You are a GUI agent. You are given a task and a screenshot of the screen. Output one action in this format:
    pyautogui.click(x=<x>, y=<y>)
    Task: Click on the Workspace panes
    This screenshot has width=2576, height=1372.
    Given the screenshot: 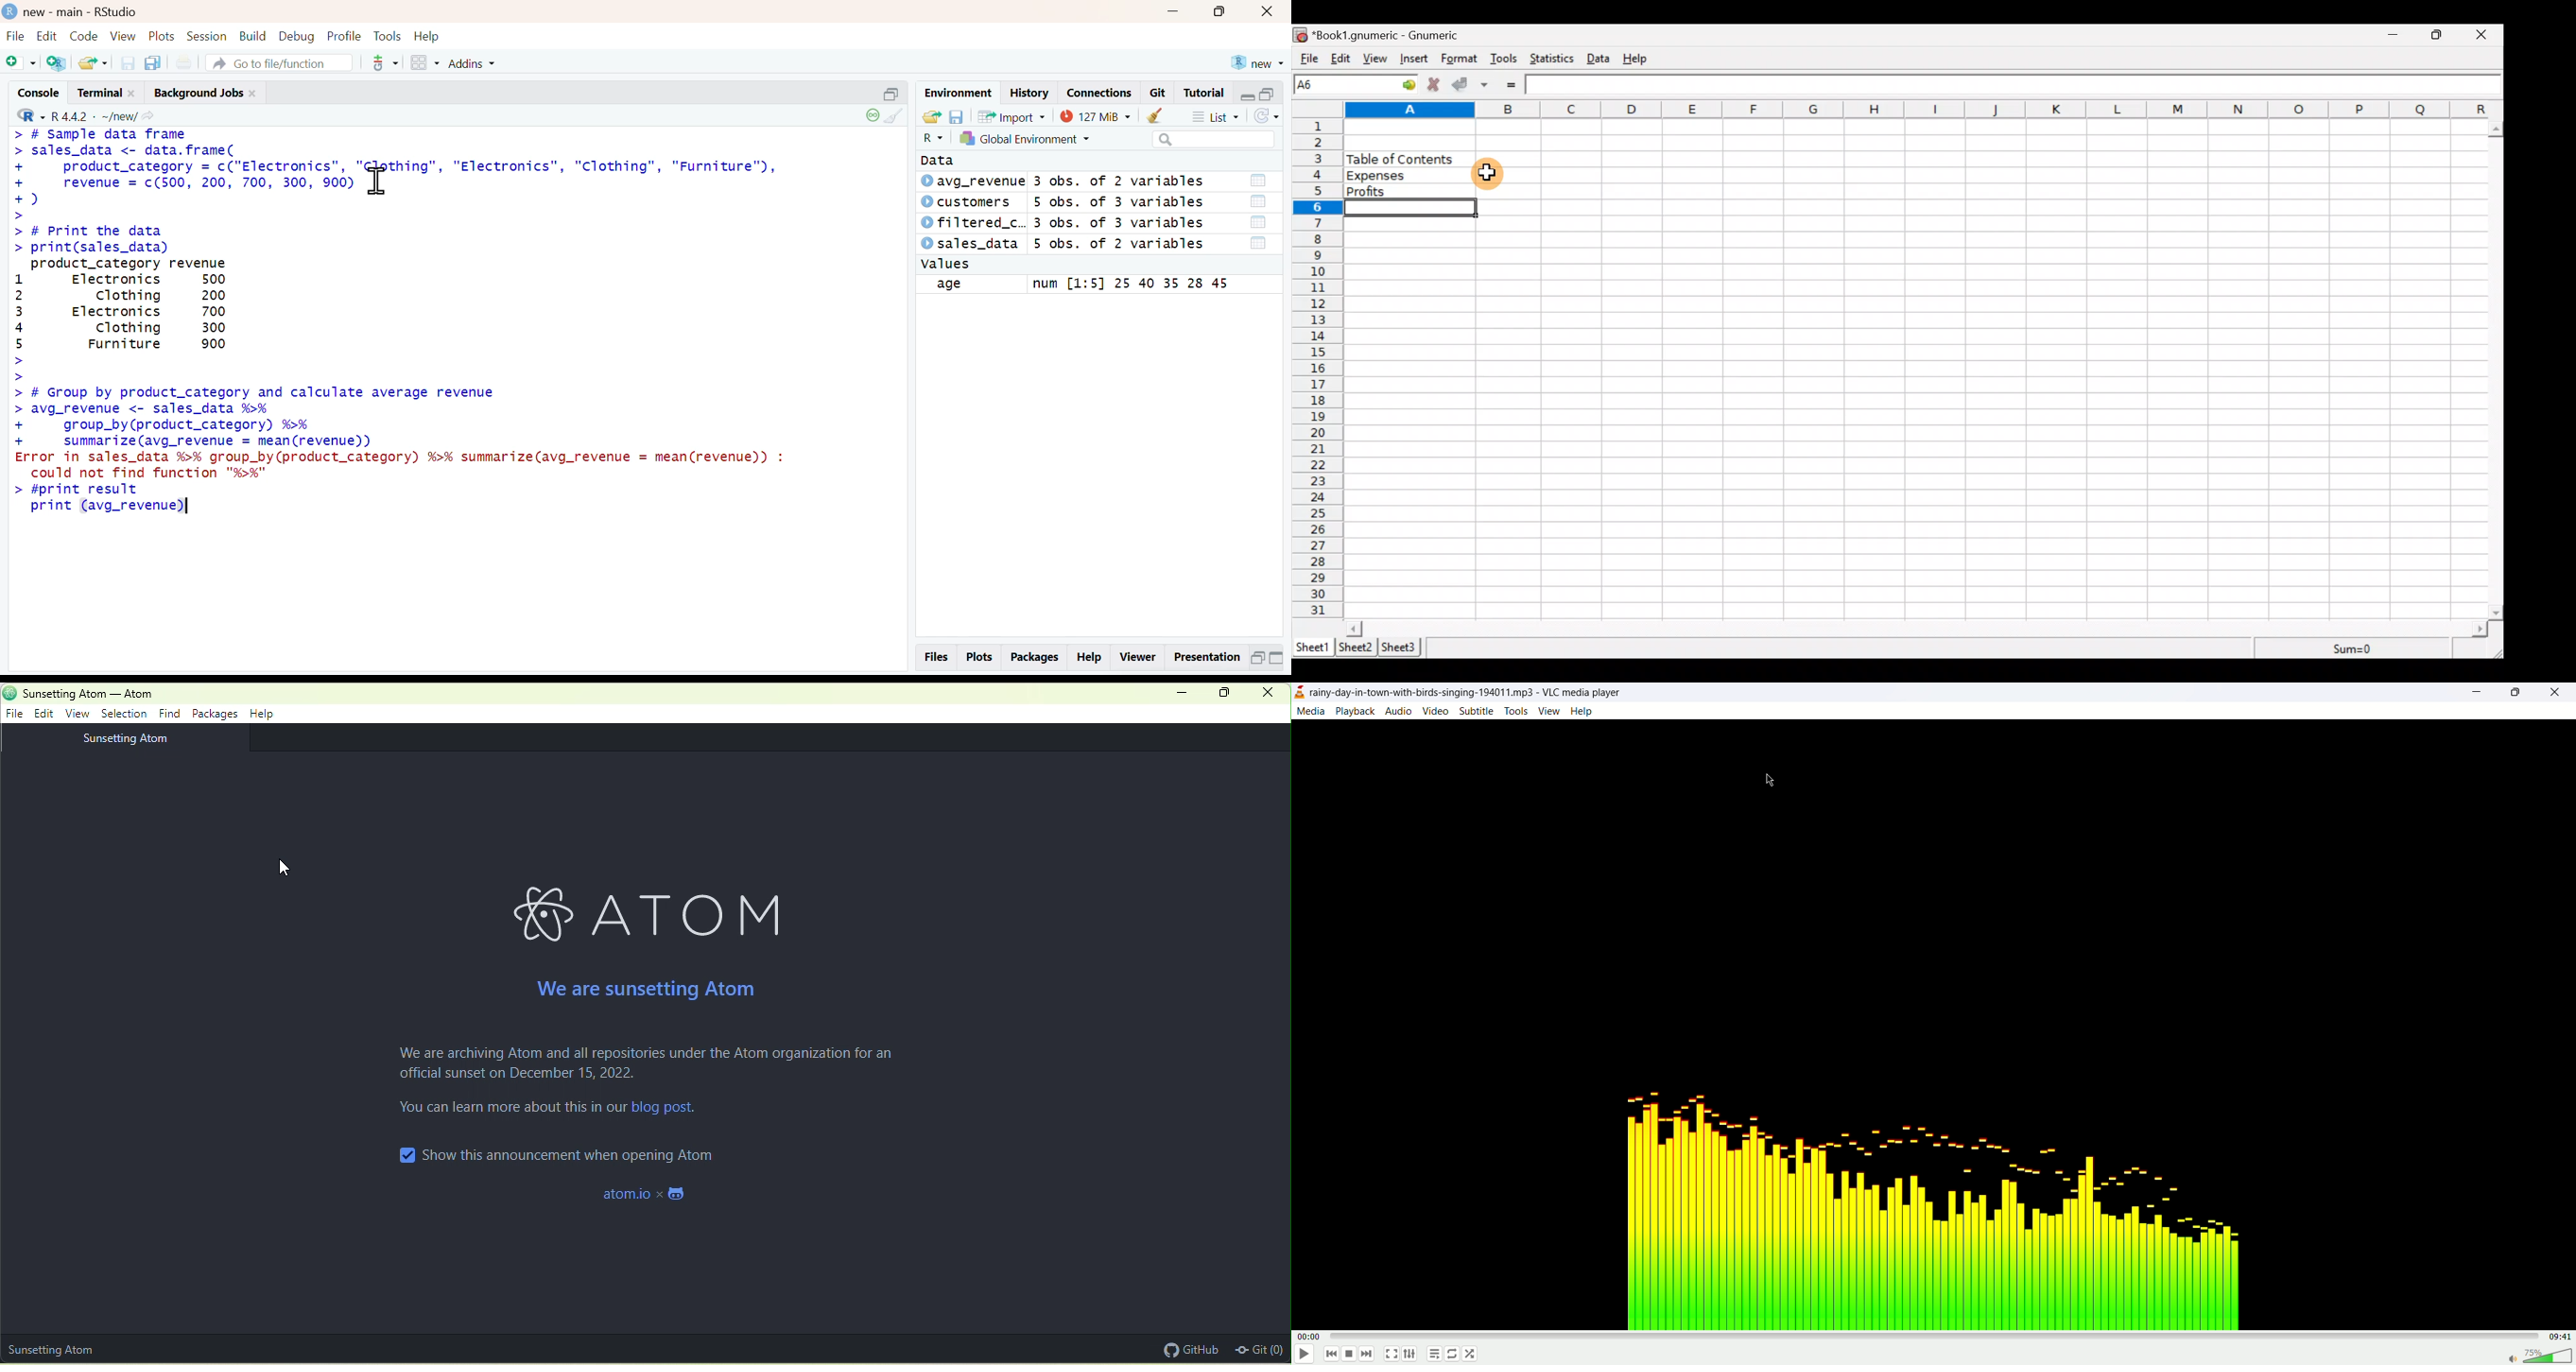 What is the action you would take?
    pyautogui.click(x=422, y=63)
    